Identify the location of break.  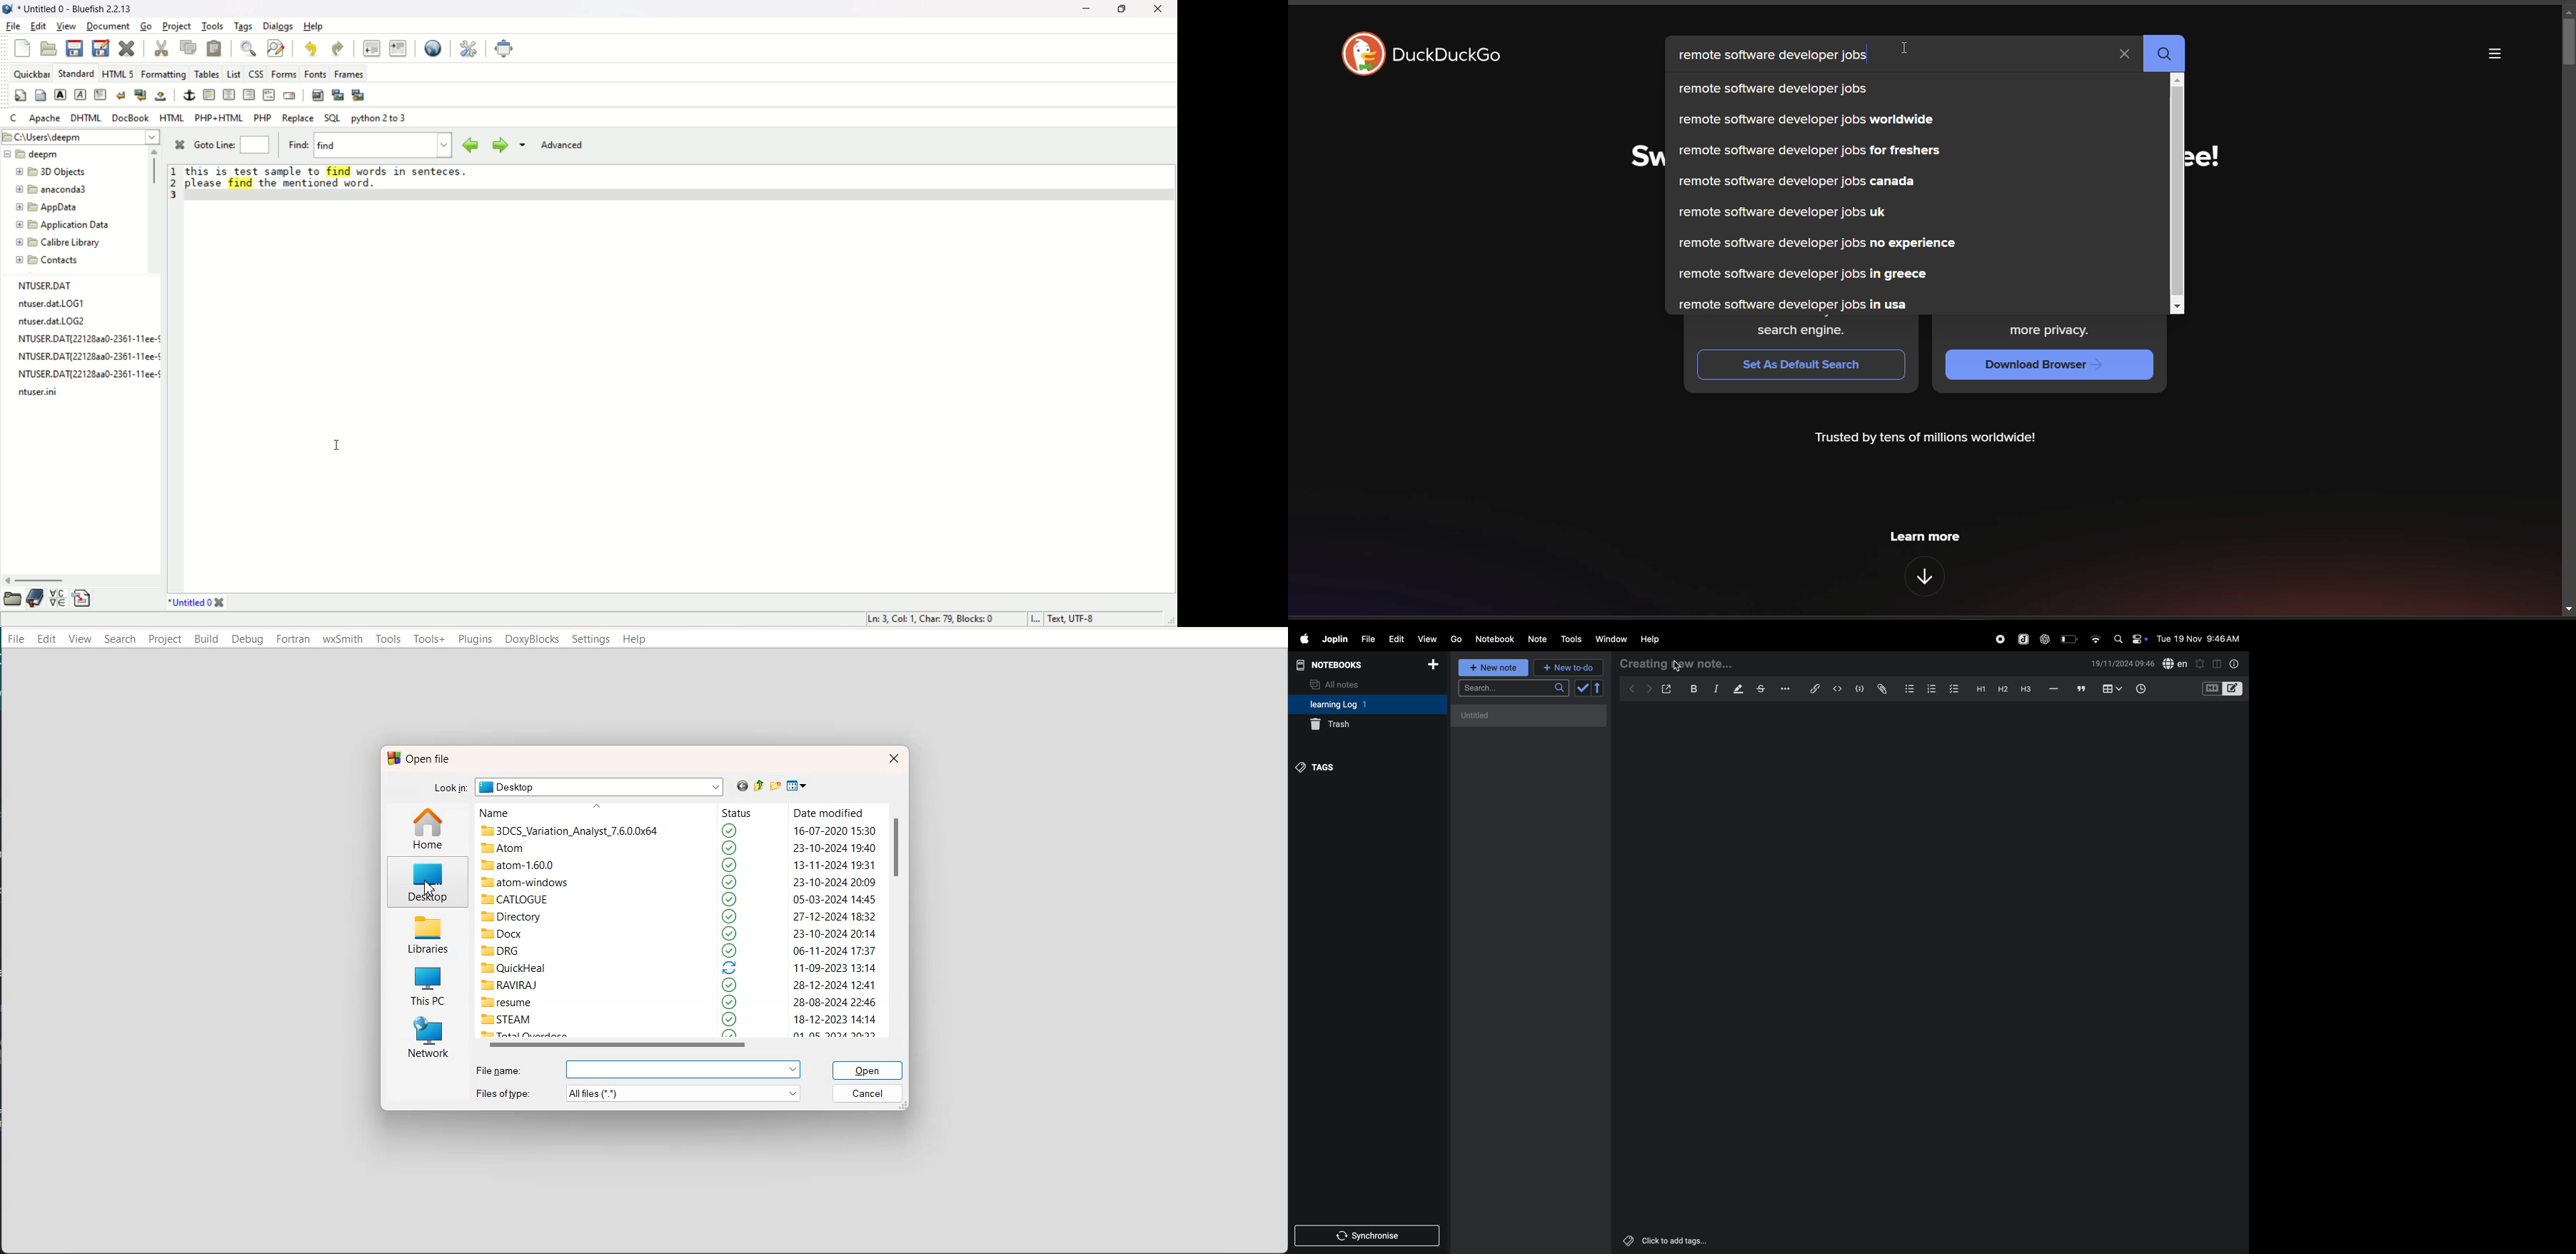
(123, 96).